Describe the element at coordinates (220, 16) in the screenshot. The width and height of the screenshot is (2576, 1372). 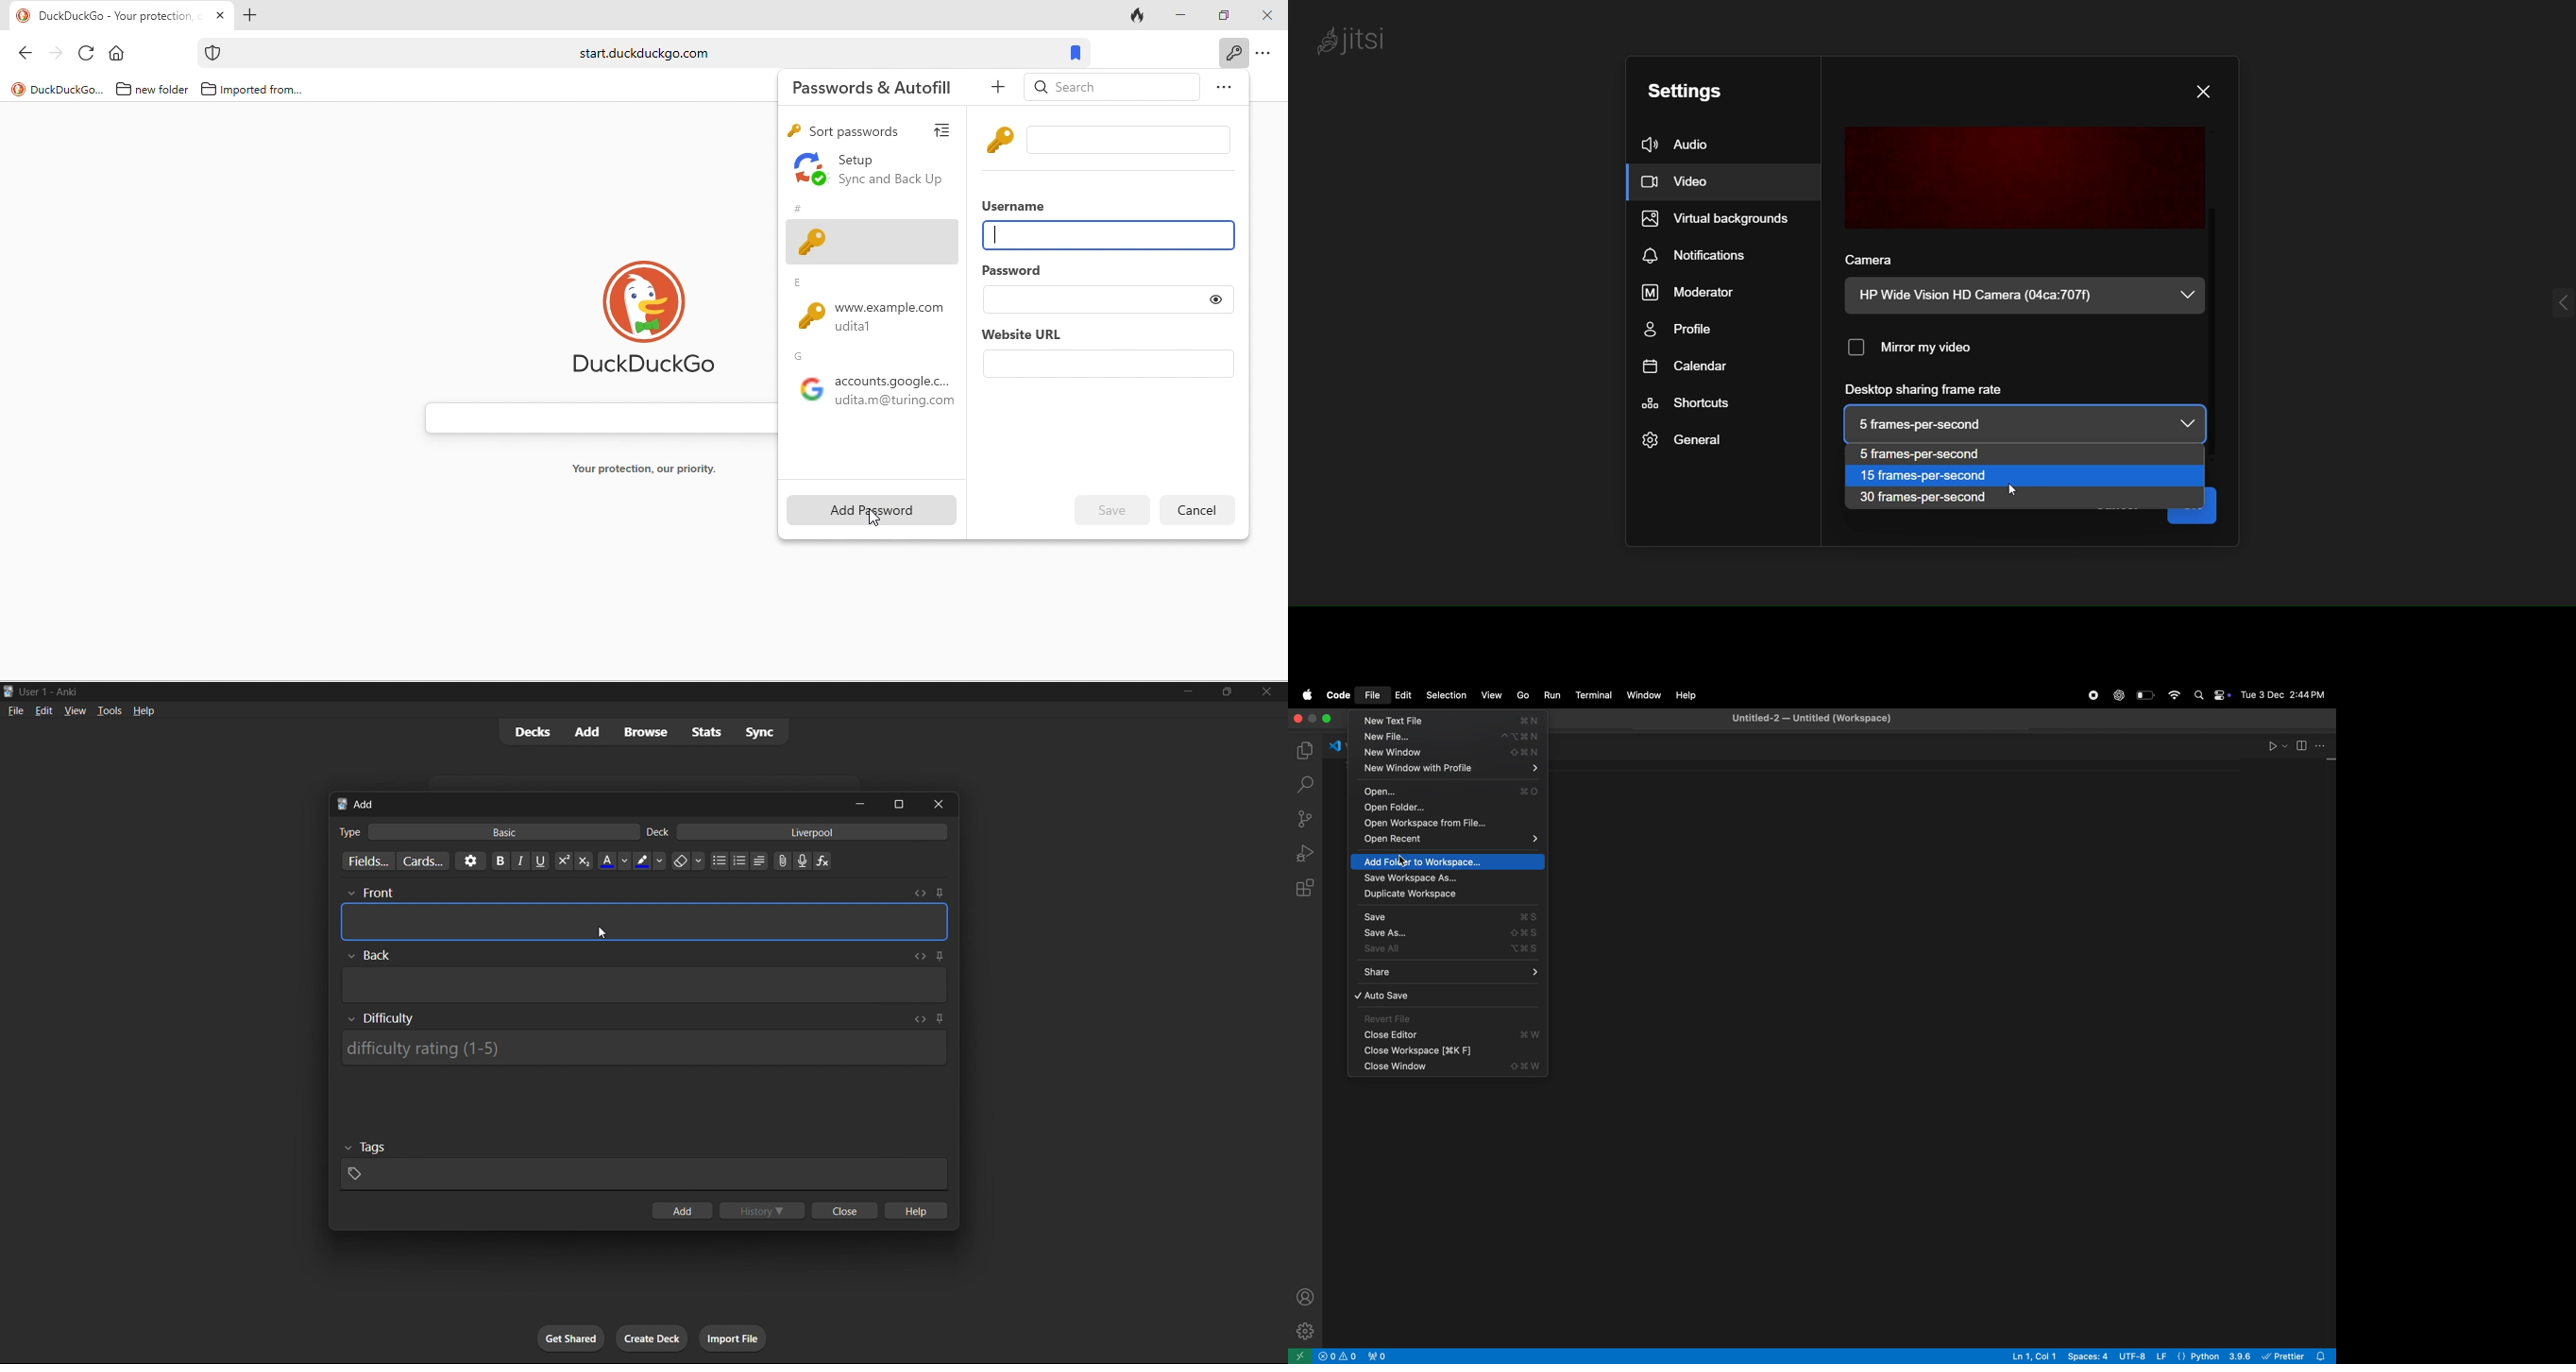
I see `close tab` at that location.